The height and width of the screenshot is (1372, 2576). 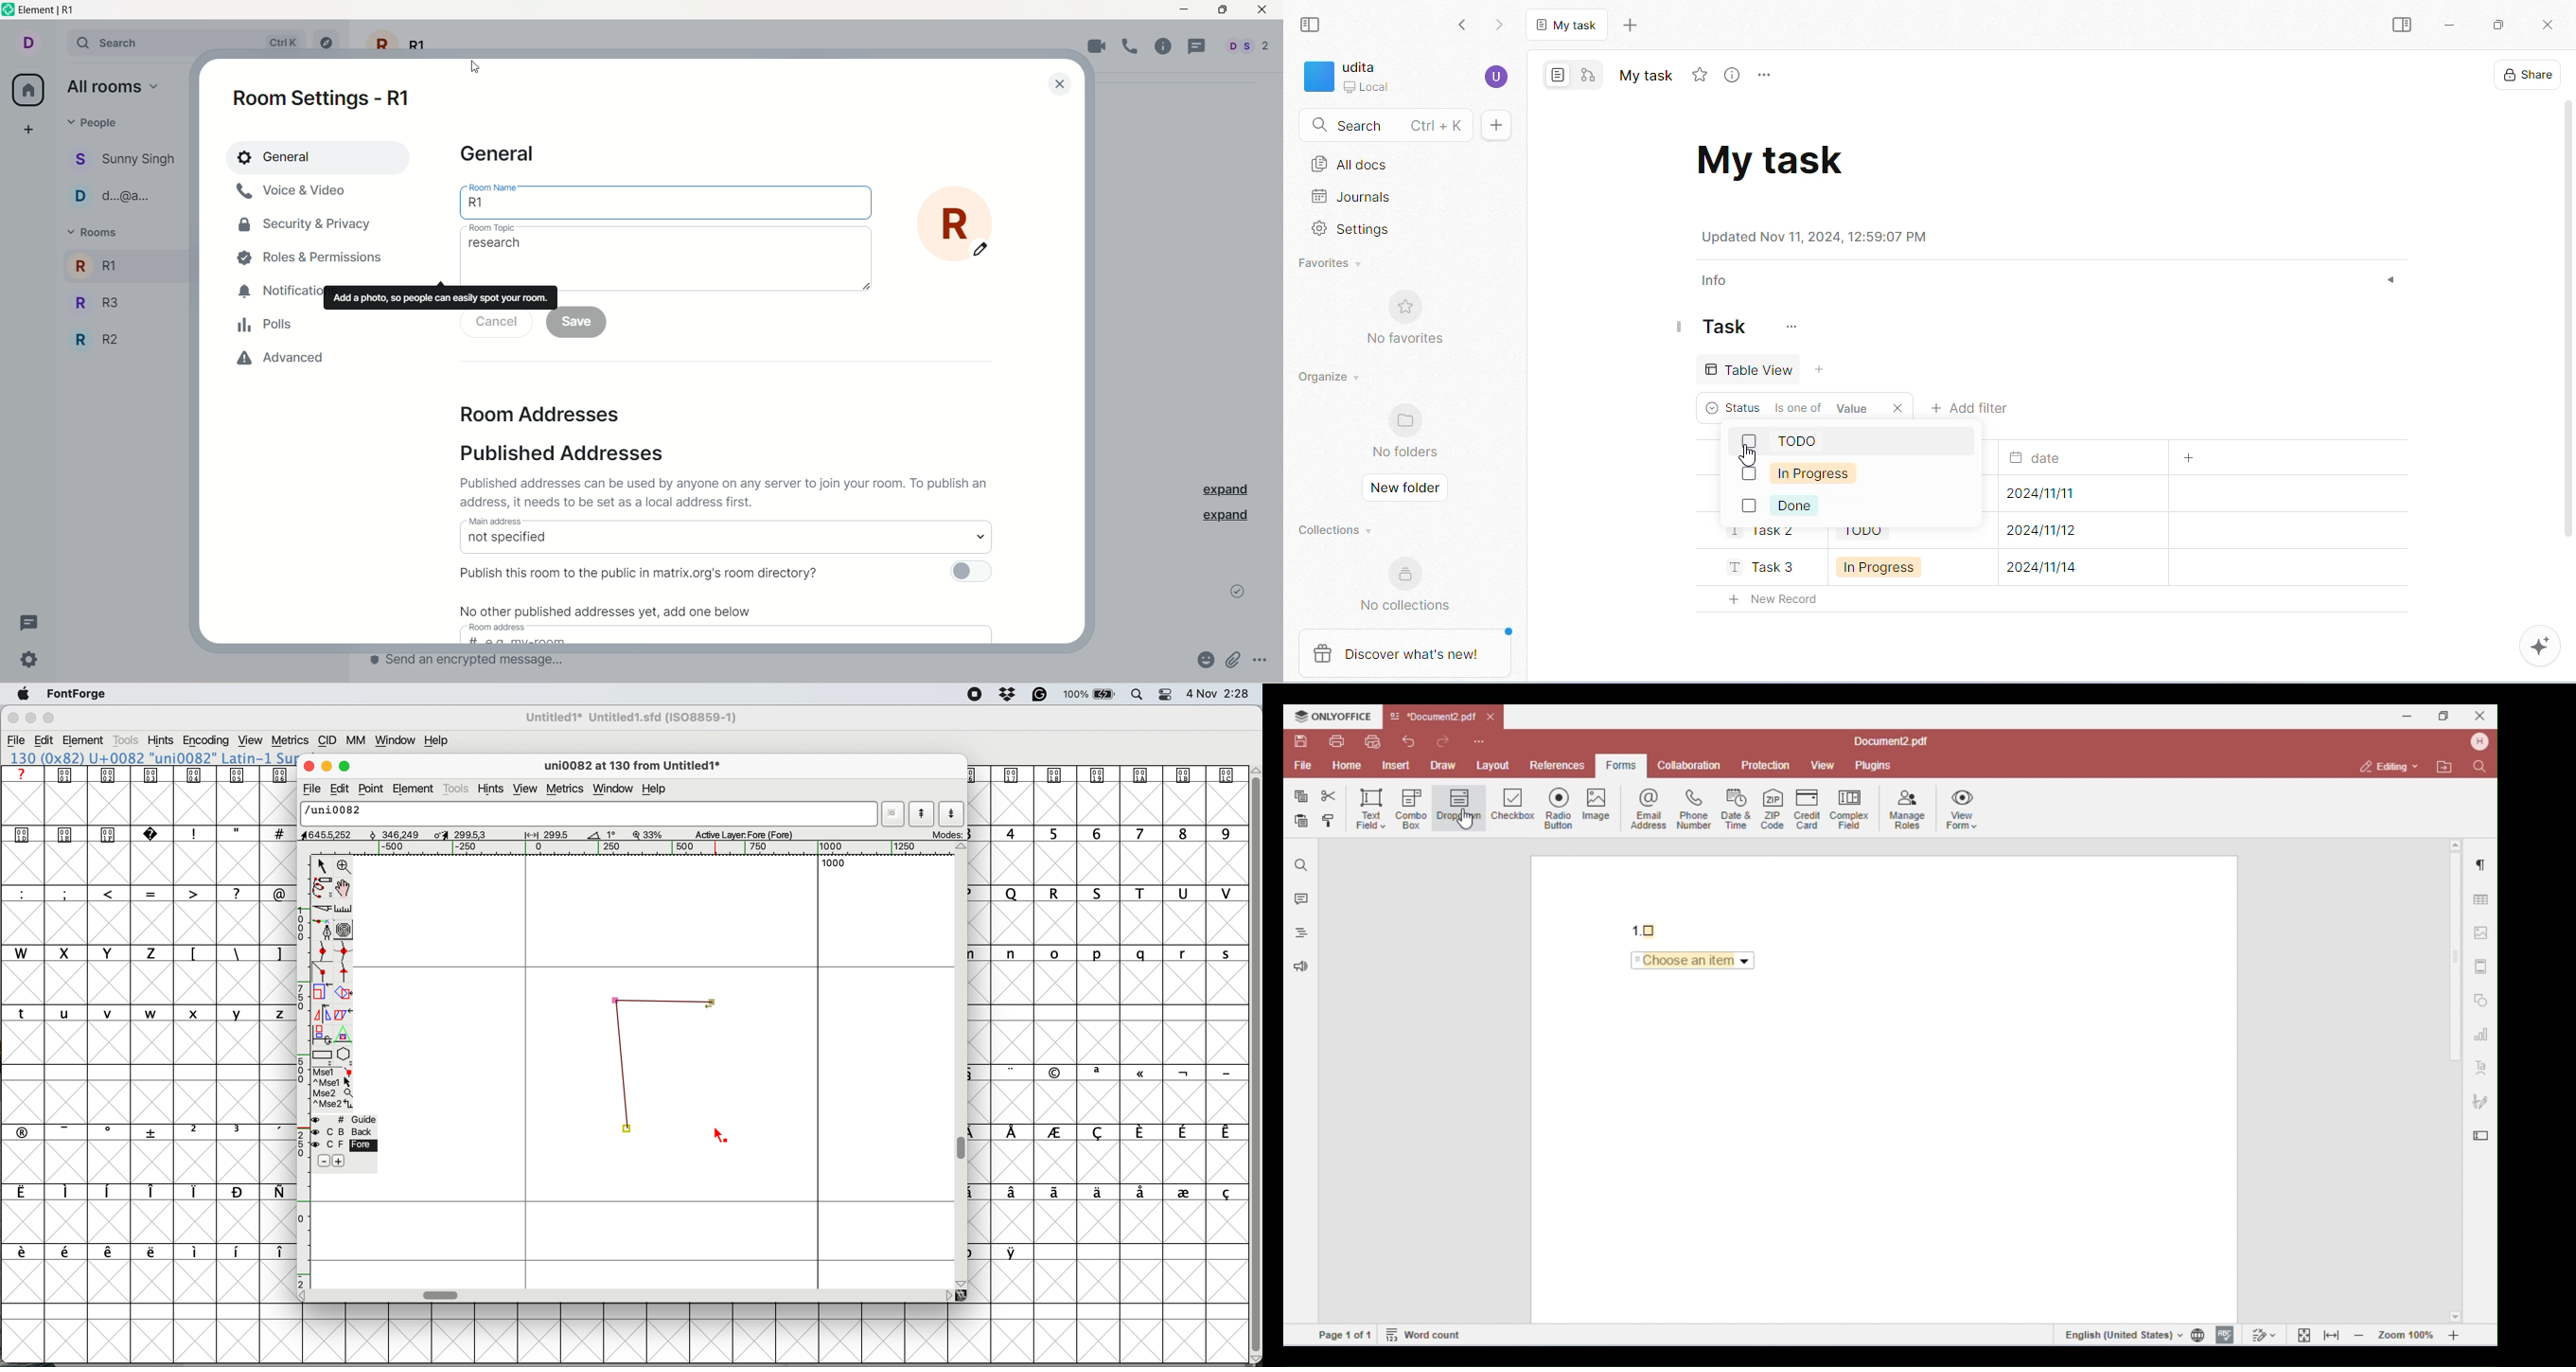 I want to click on task3, so click(x=1765, y=563).